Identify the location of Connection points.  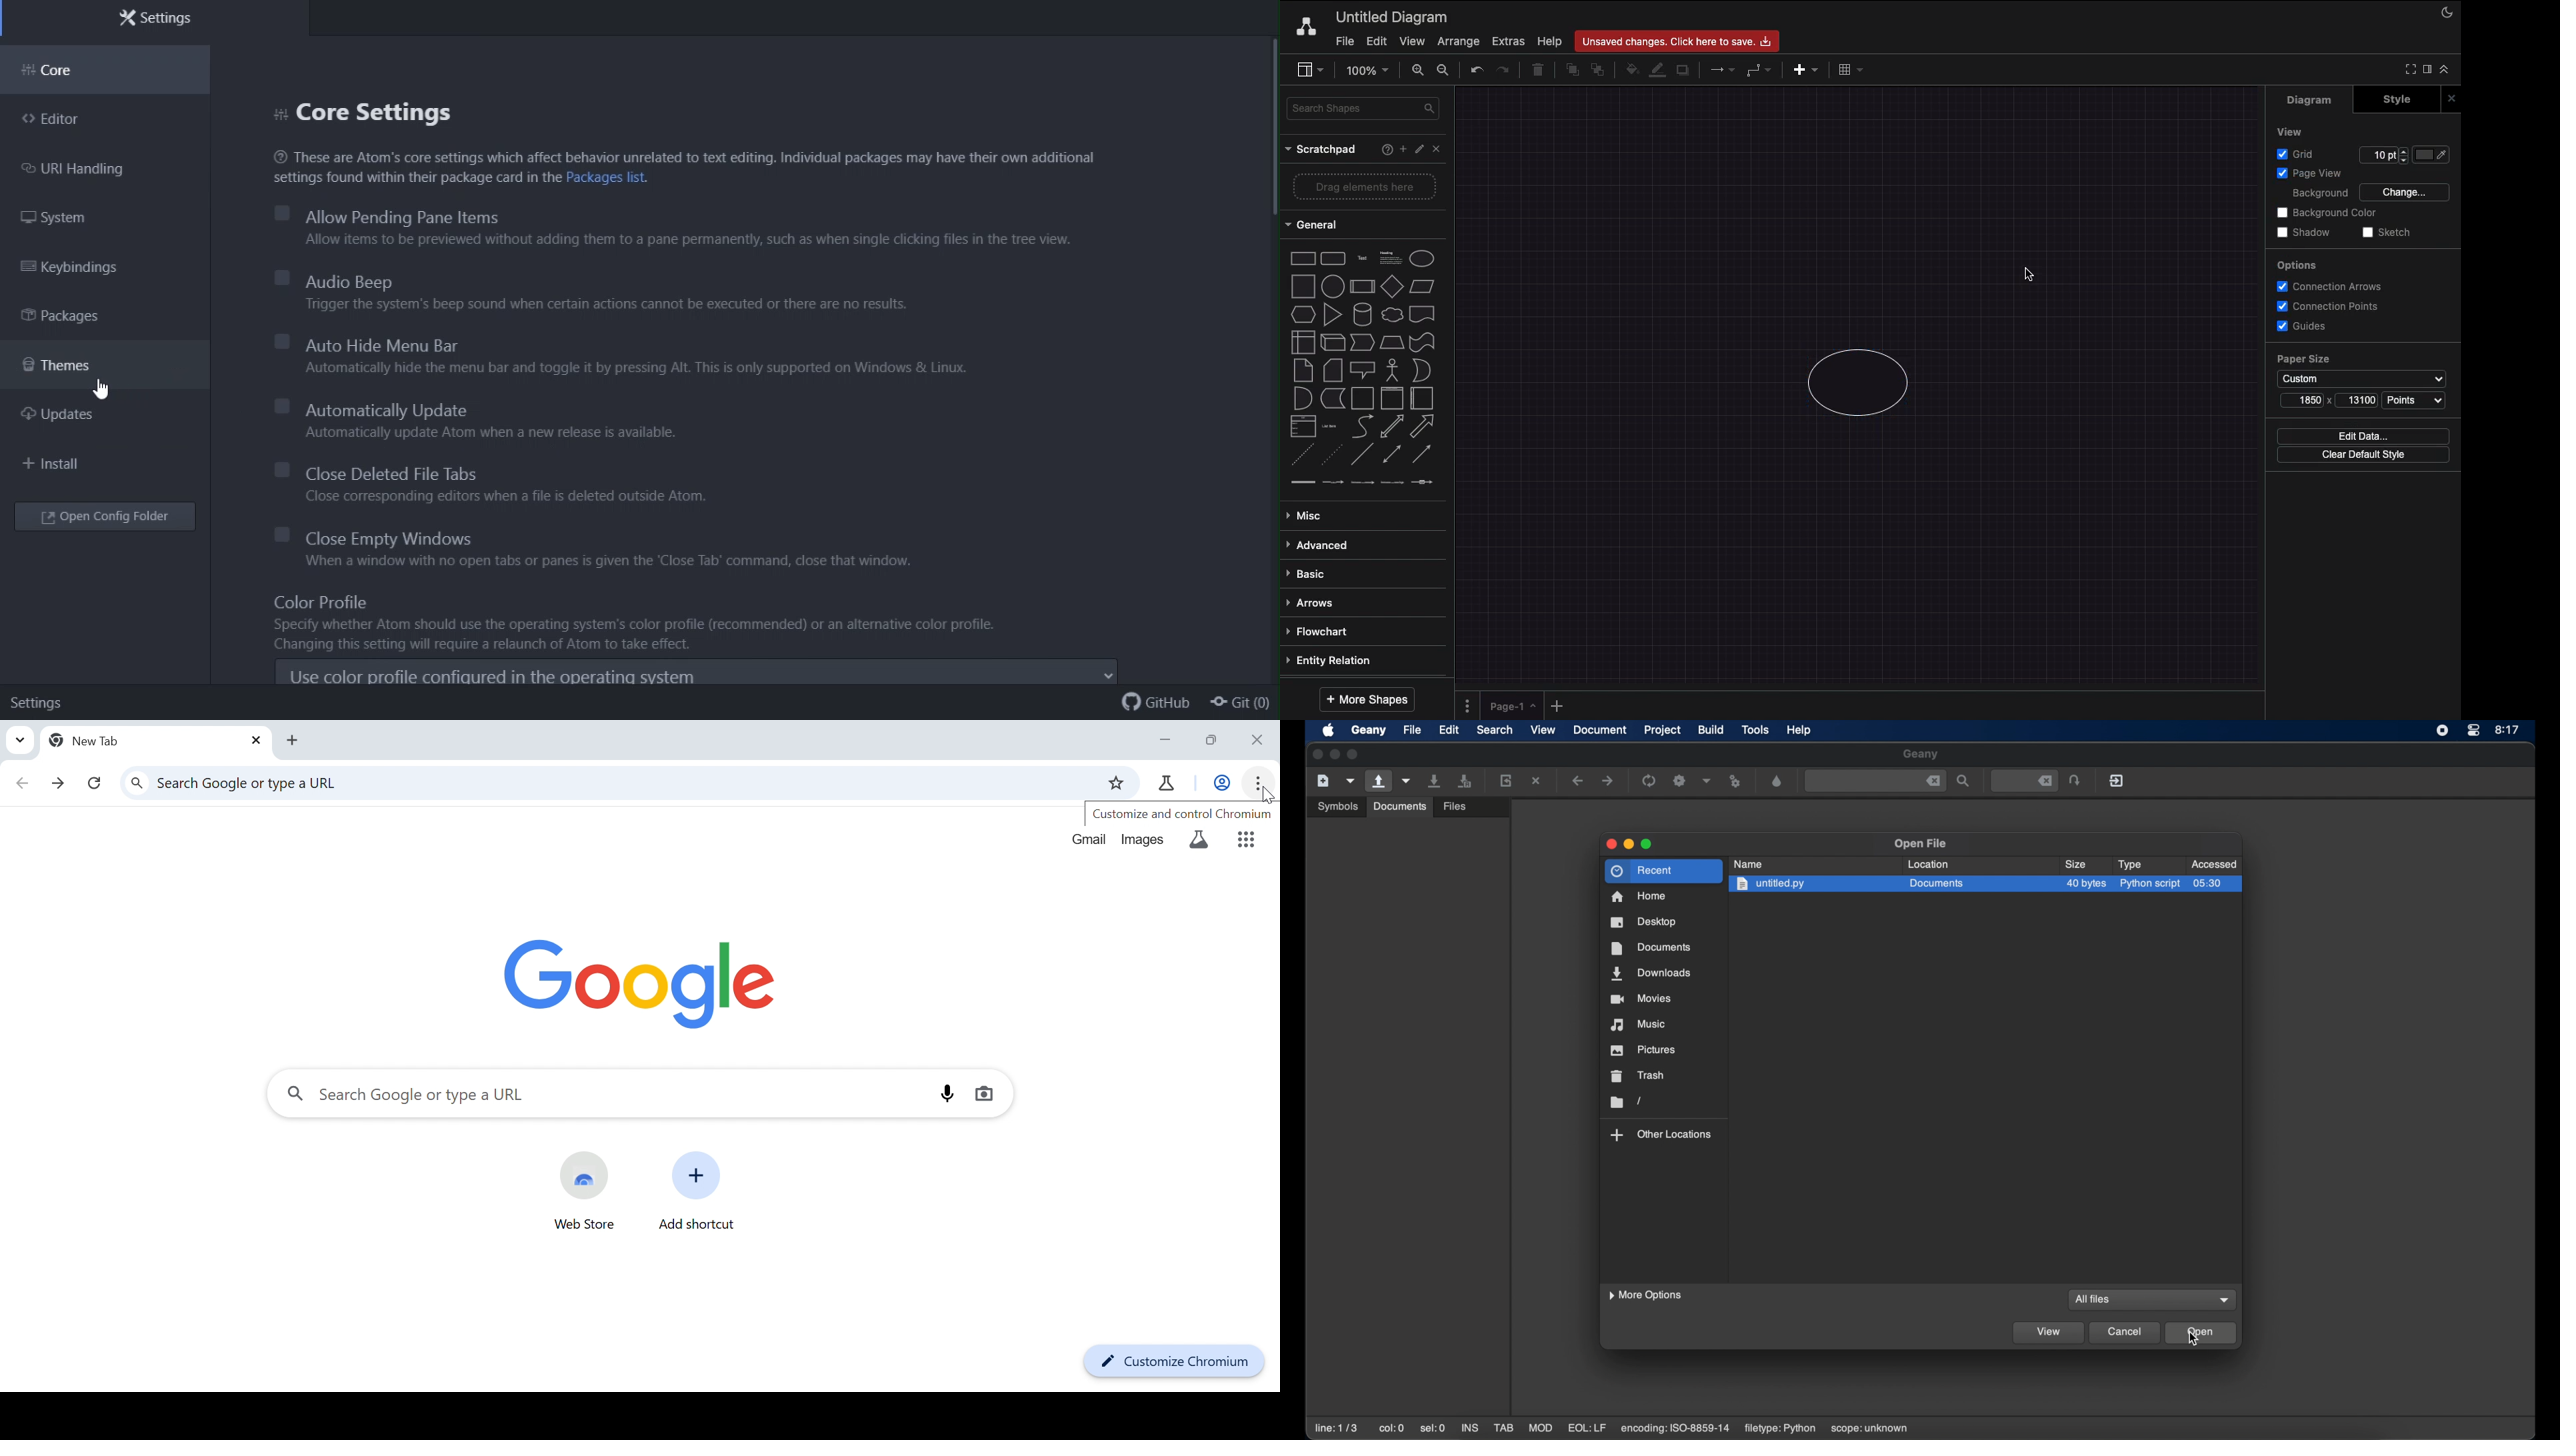
(2330, 306).